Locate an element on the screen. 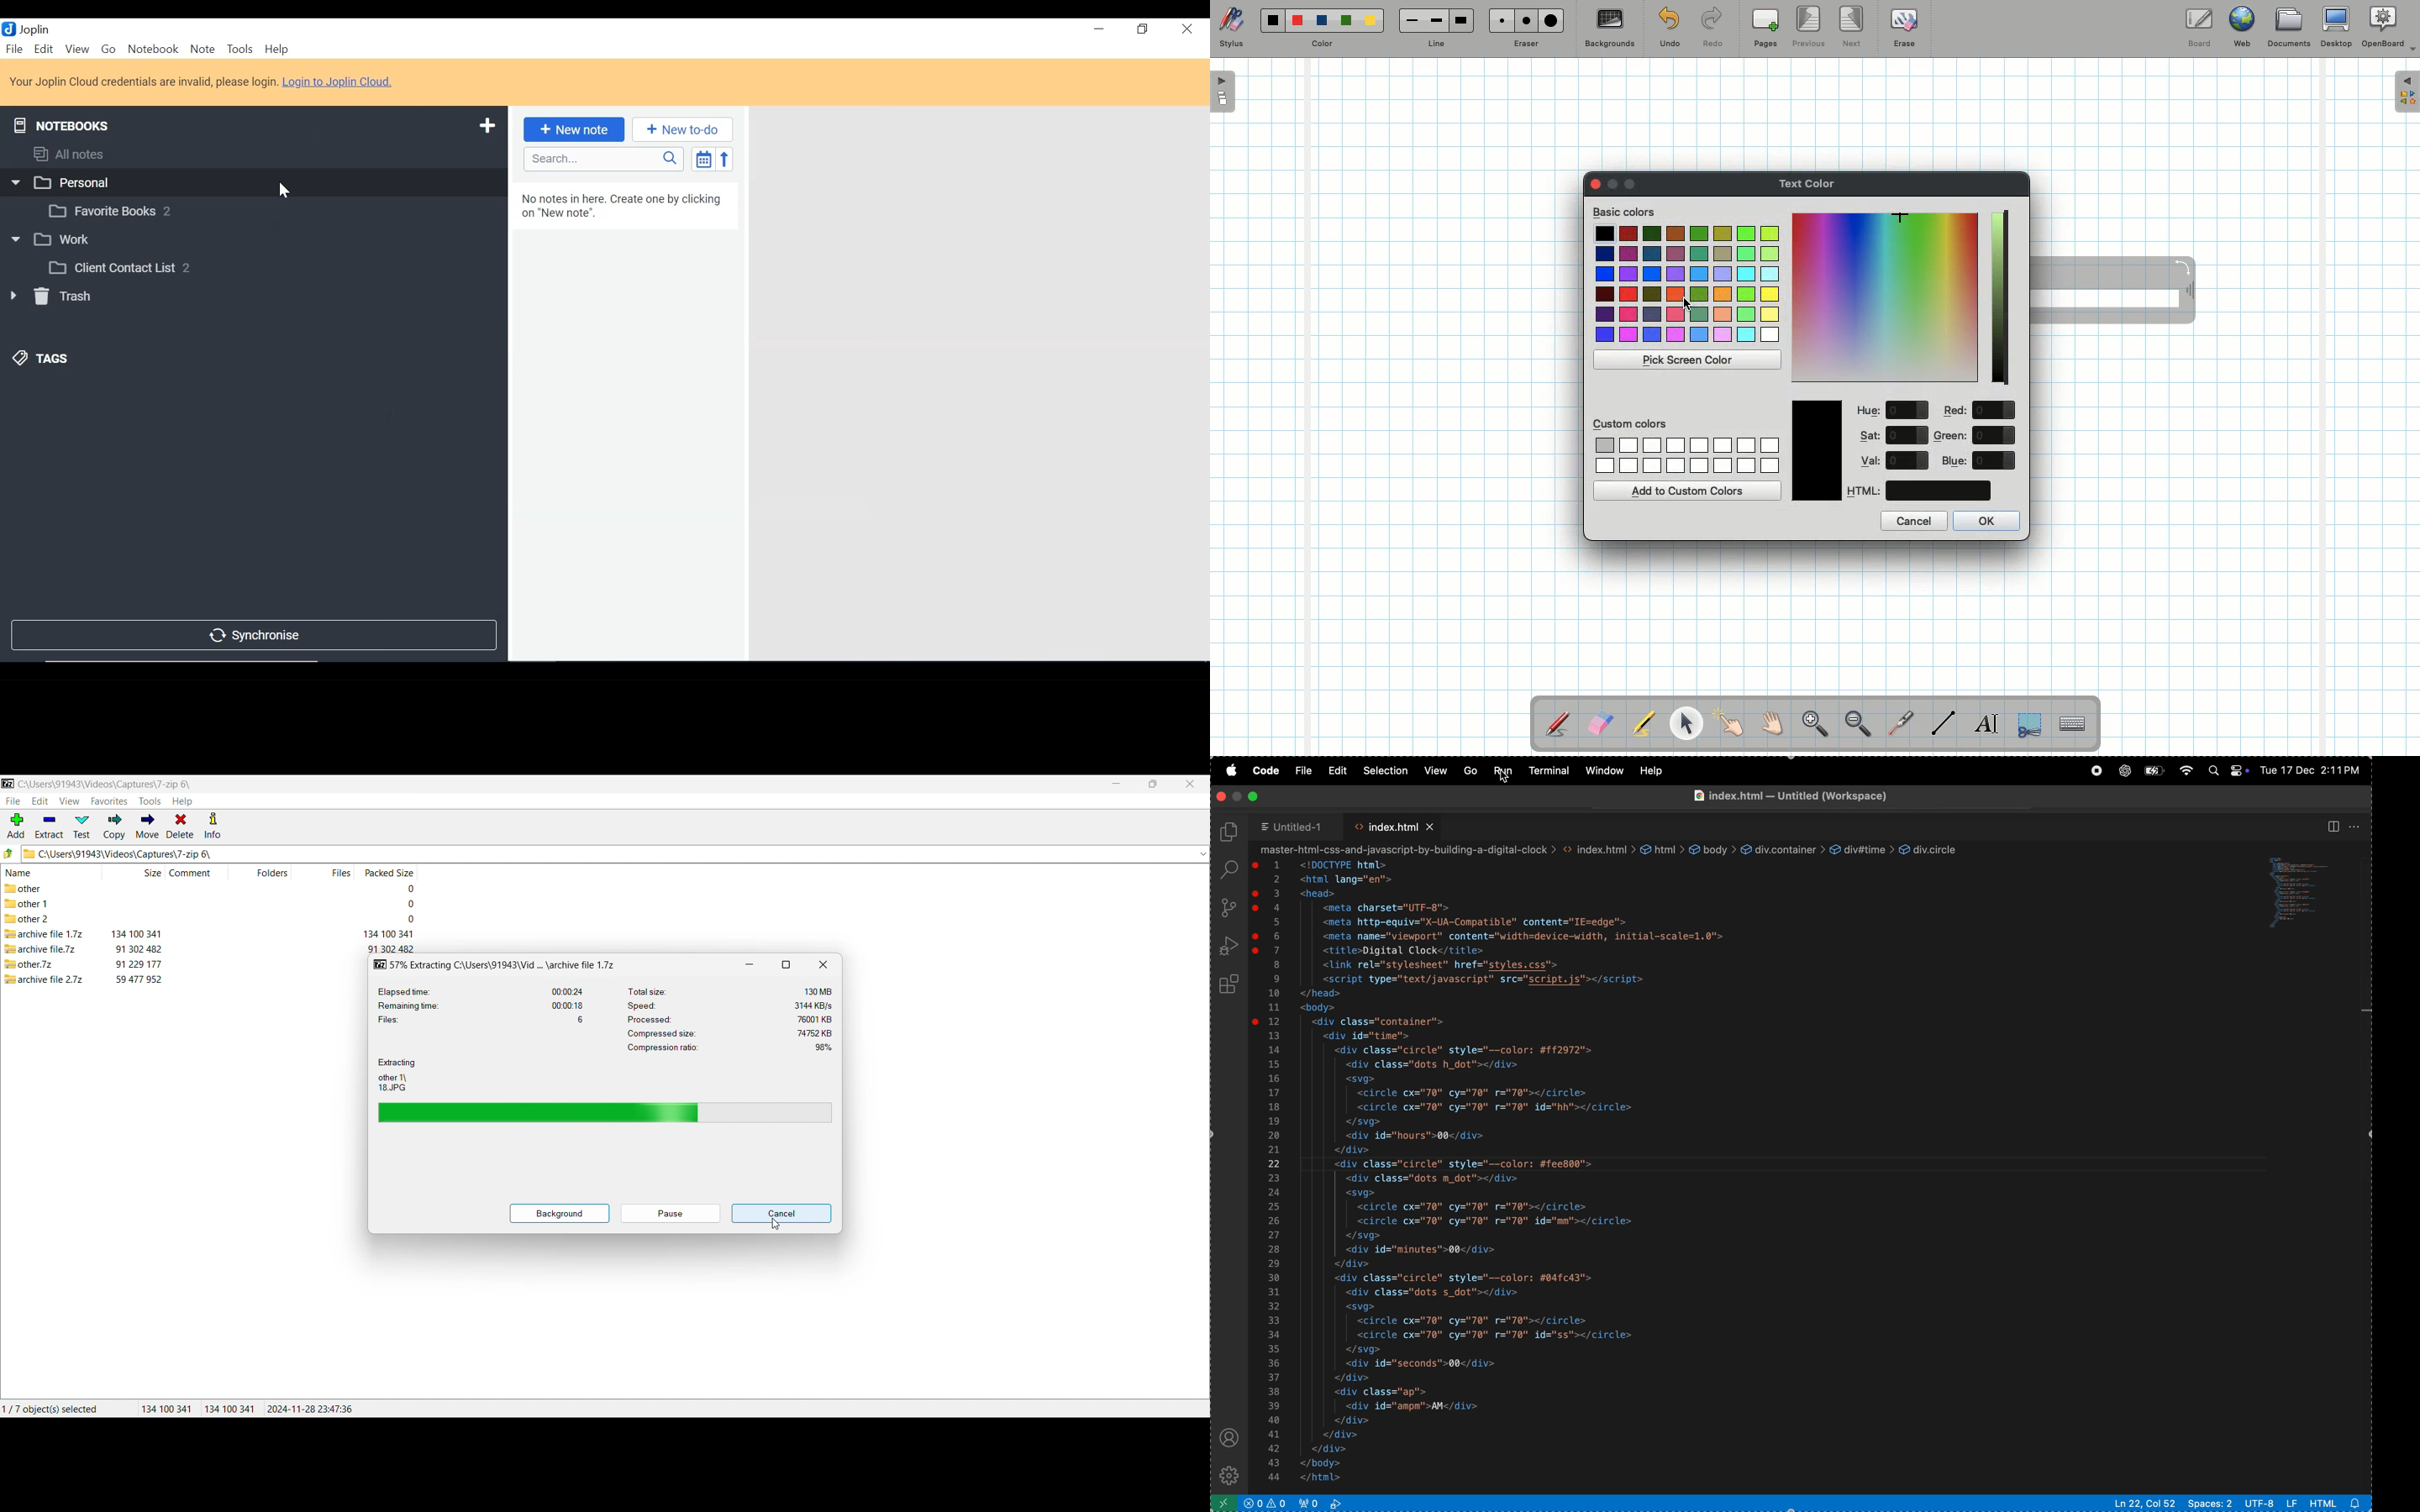 The image size is (2436, 1512). 57% Extracting C:\Users\91943\Vid ... \archive file 1.7z is located at coordinates (497, 965).